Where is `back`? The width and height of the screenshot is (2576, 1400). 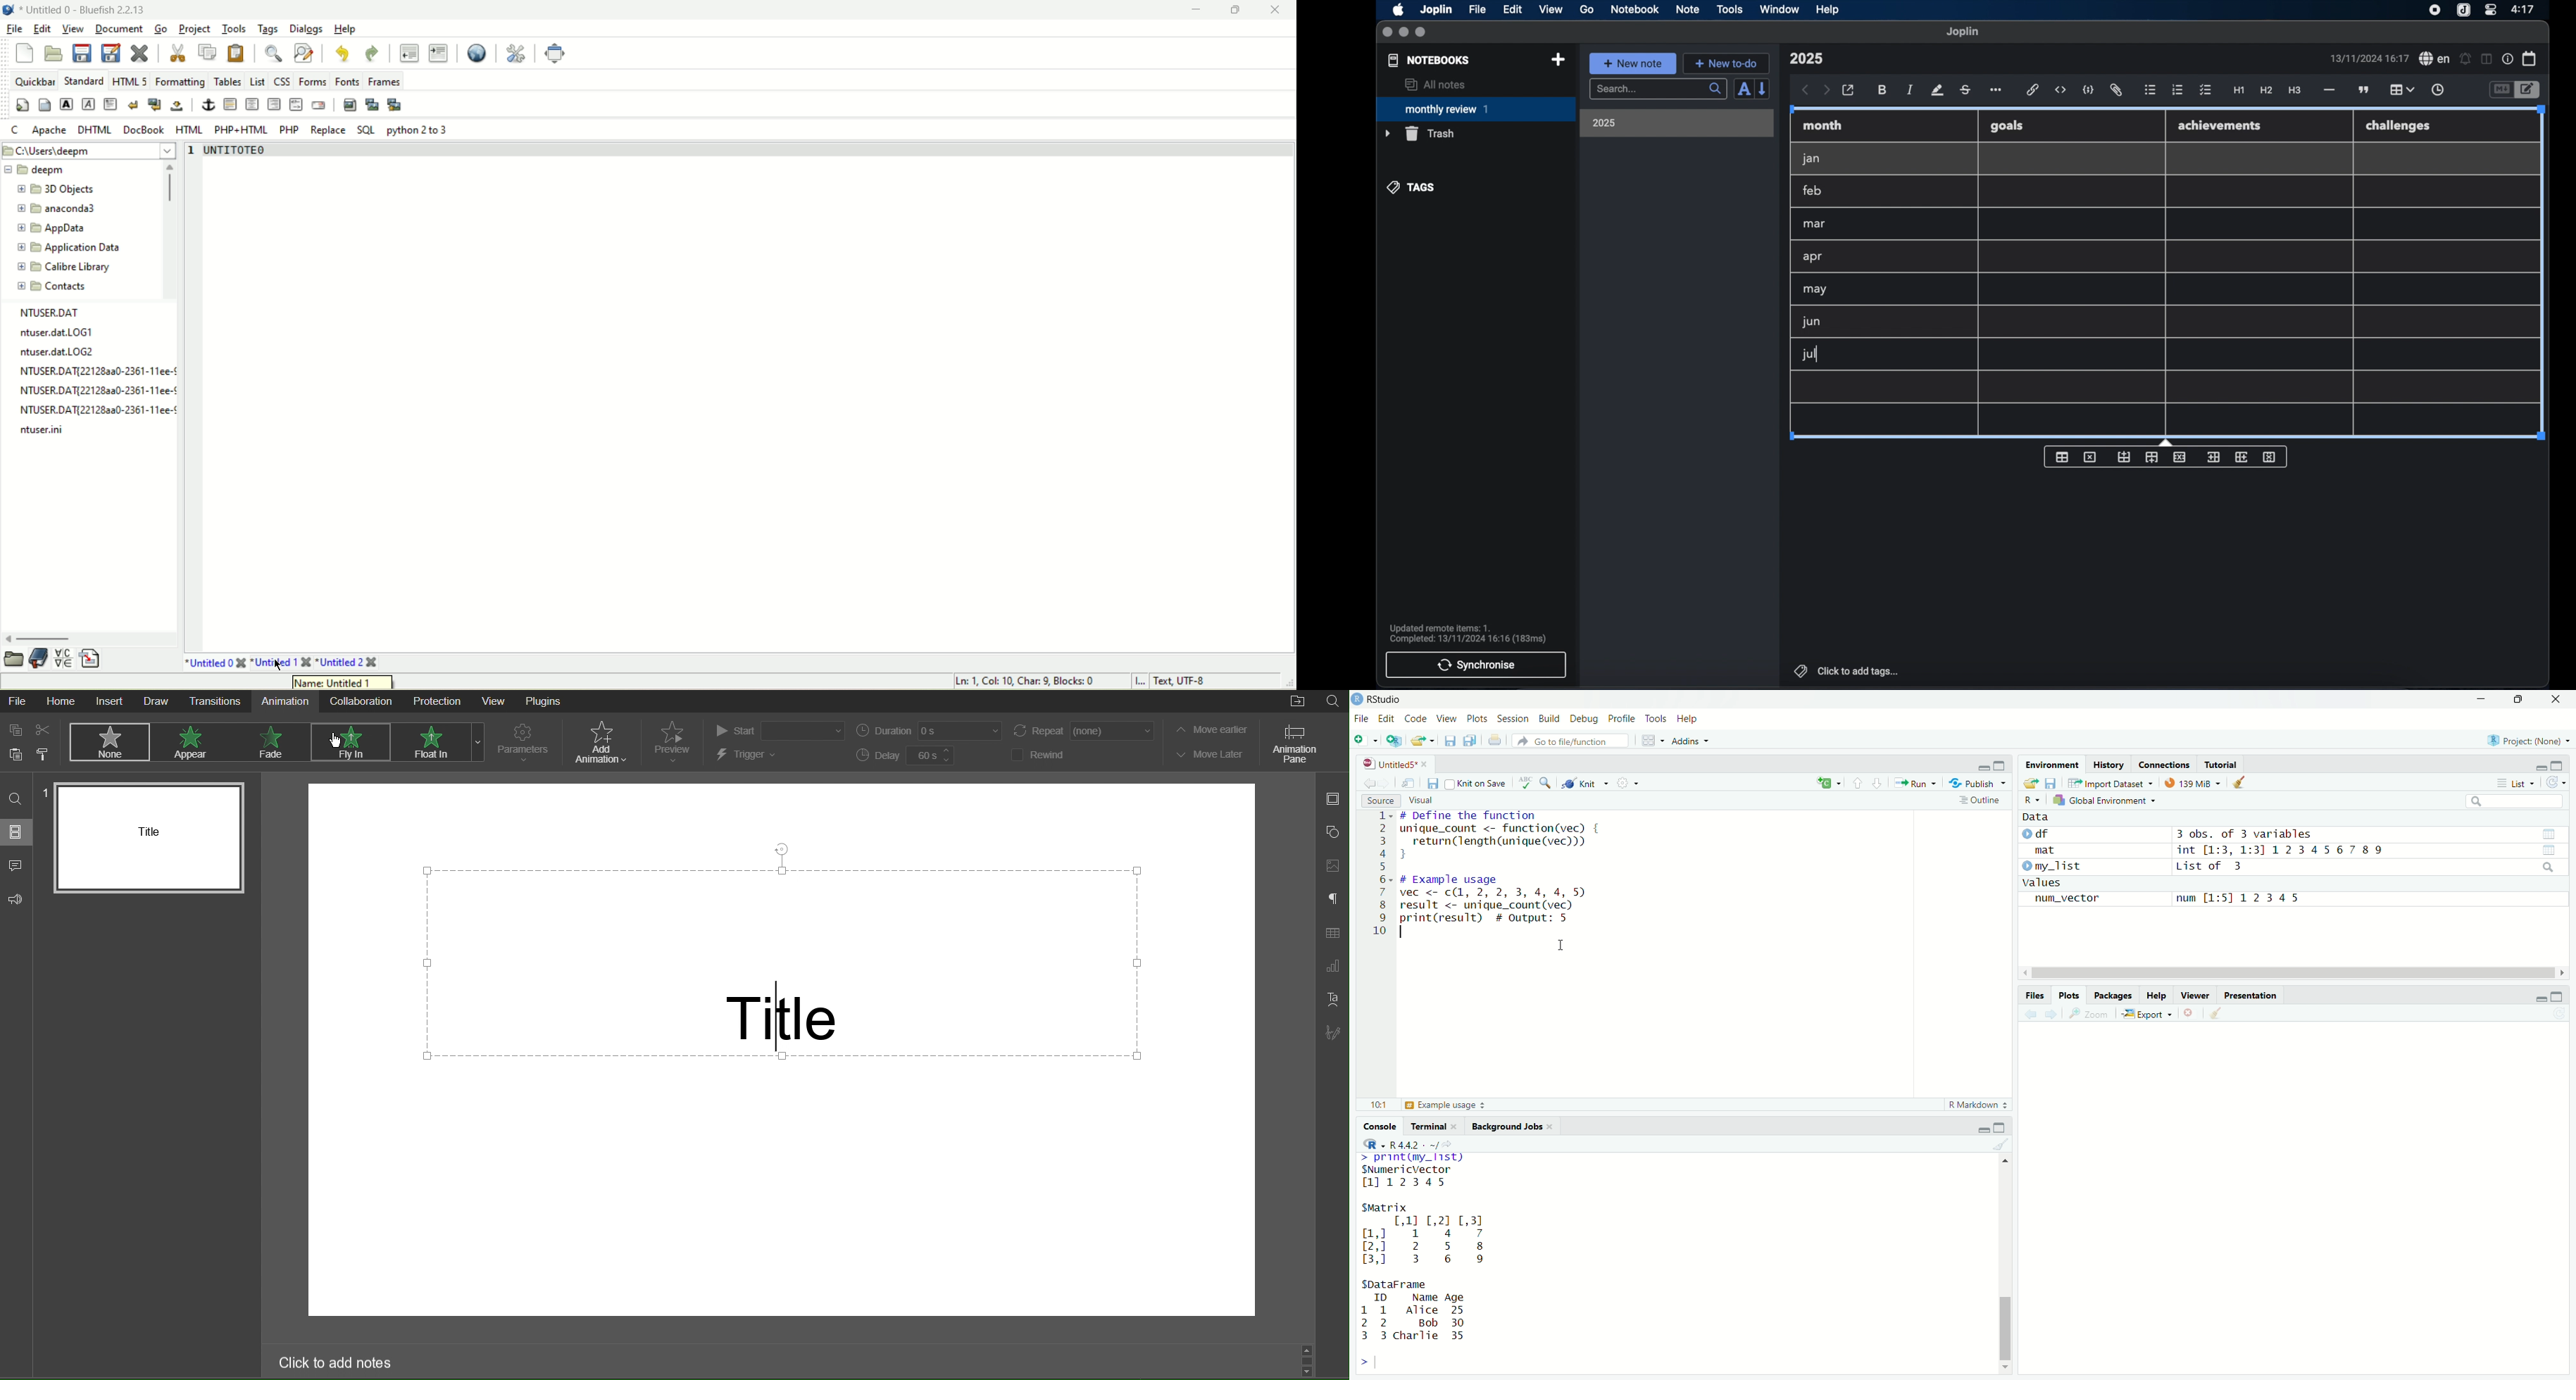
back is located at coordinates (1806, 90).